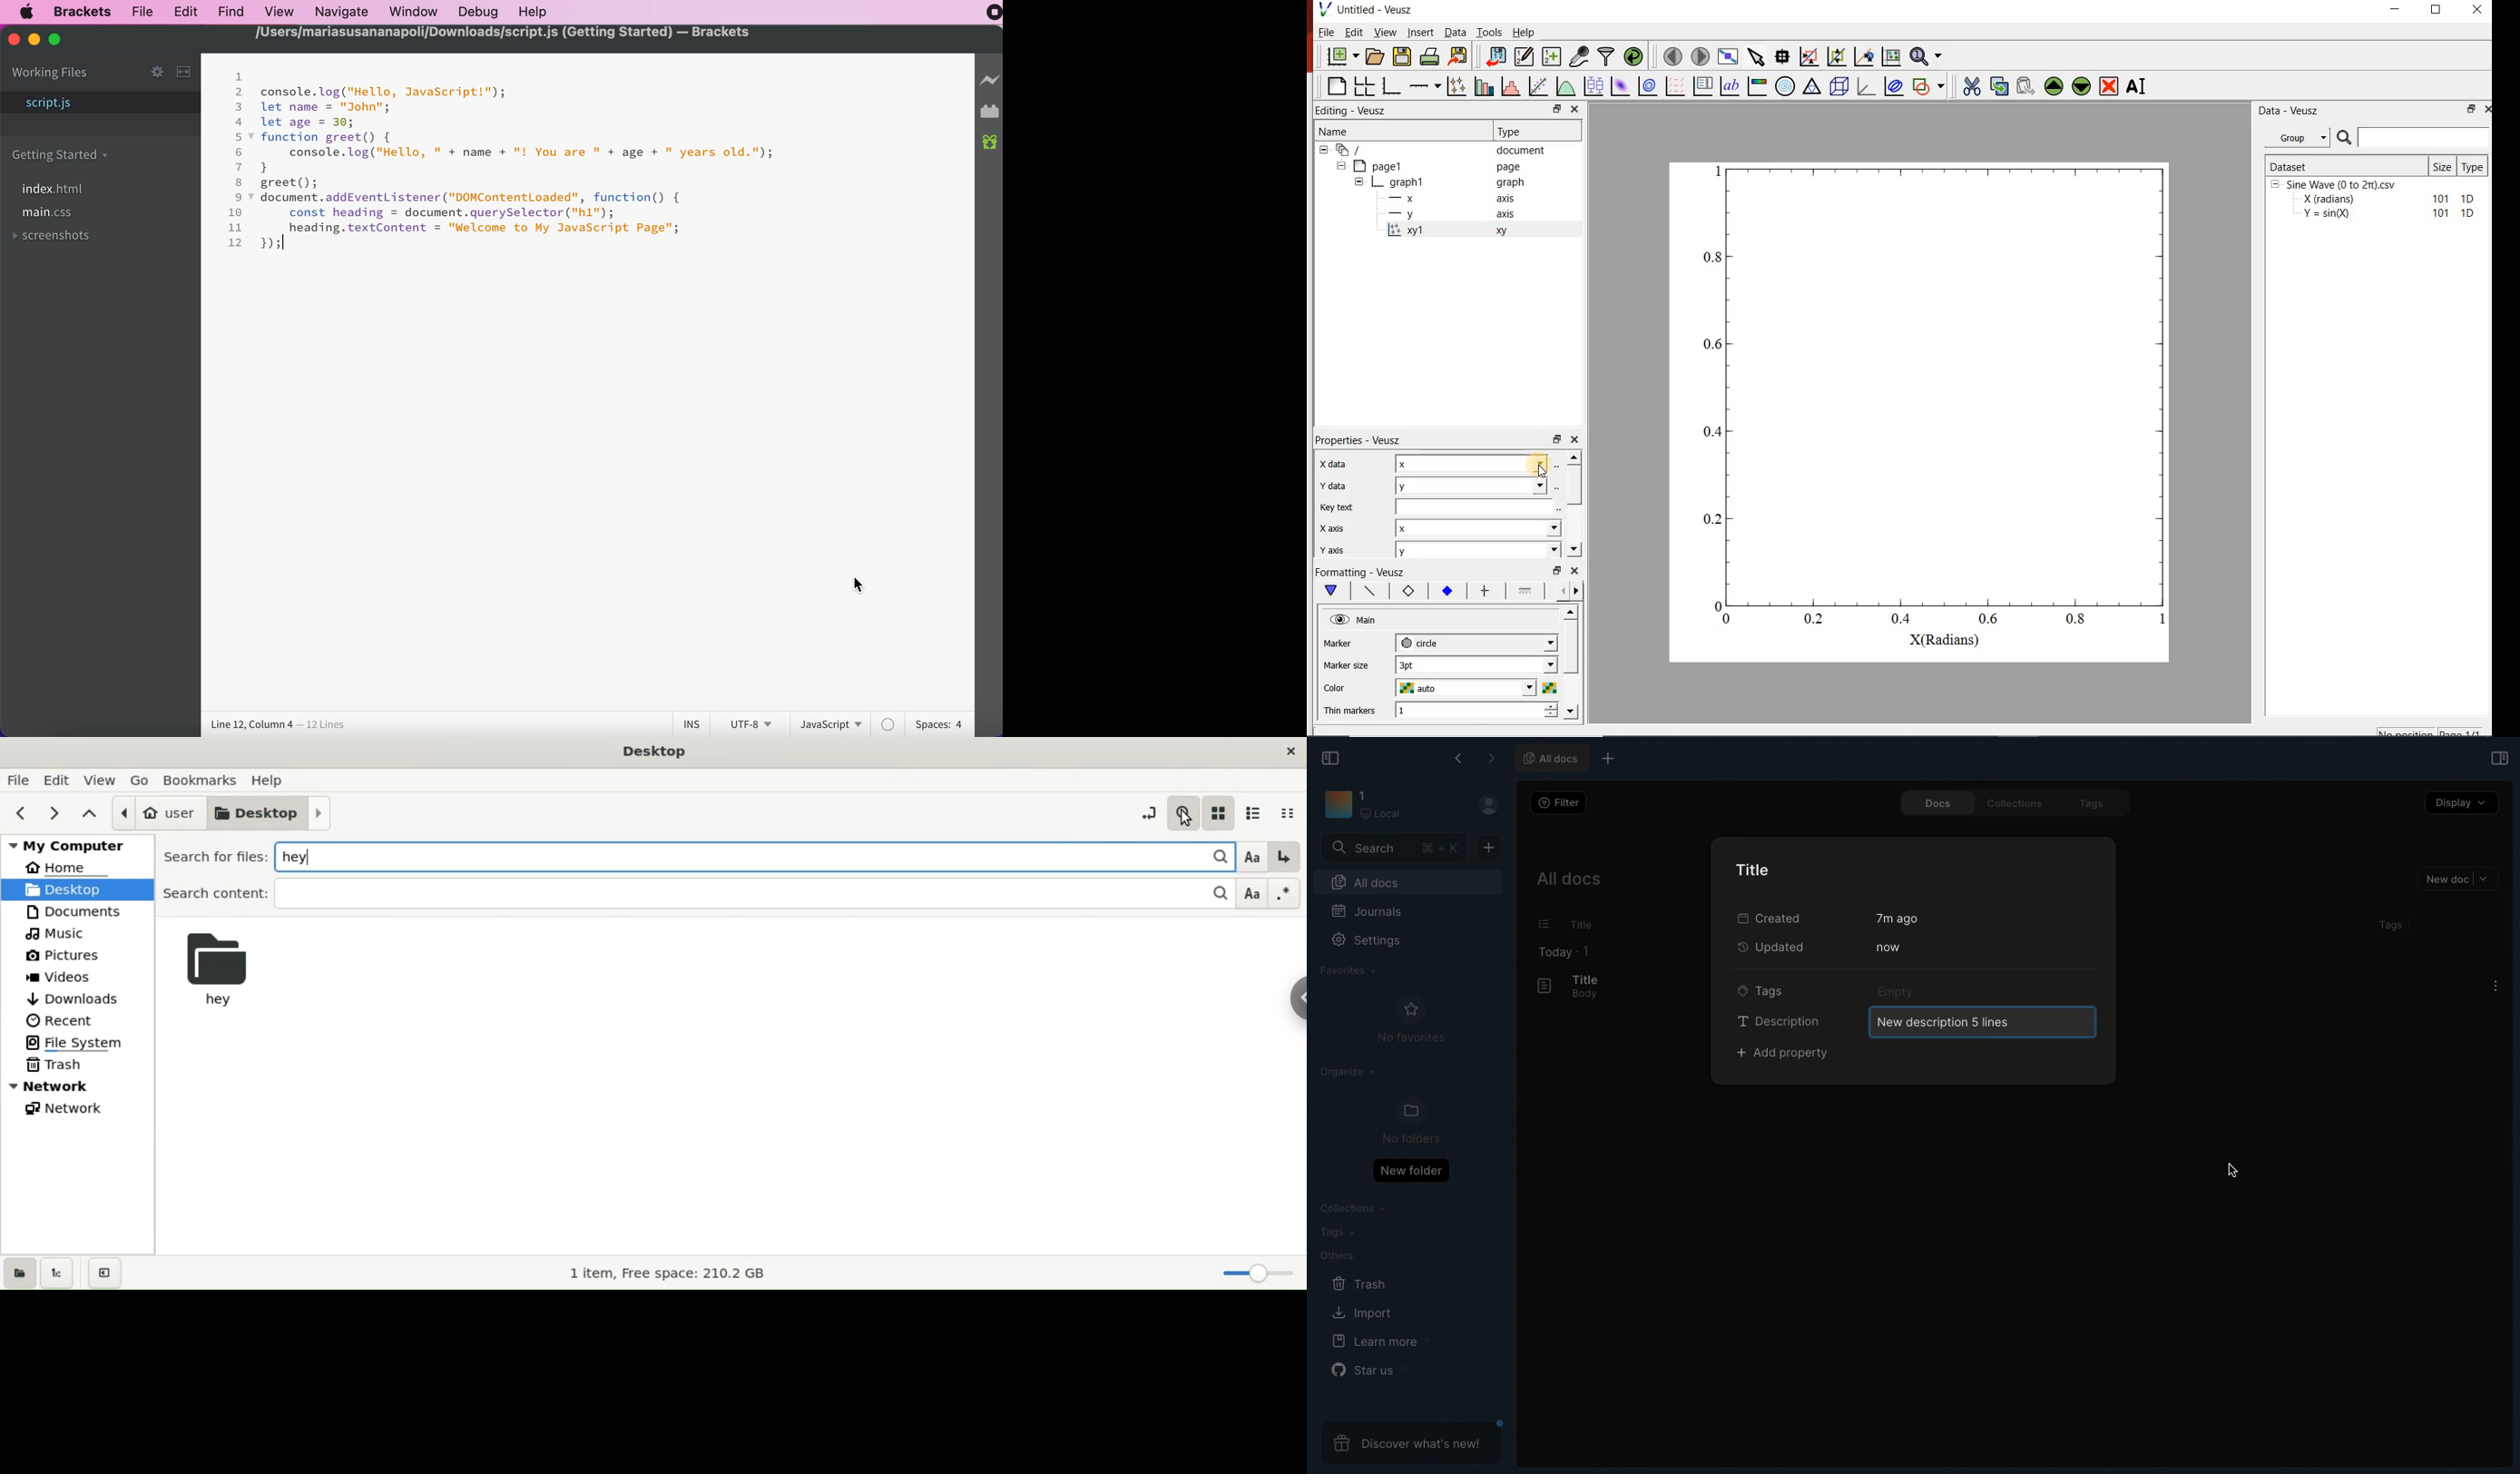 This screenshot has width=2520, height=1484. Describe the element at coordinates (1330, 591) in the screenshot. I see `down arrow` at that location.